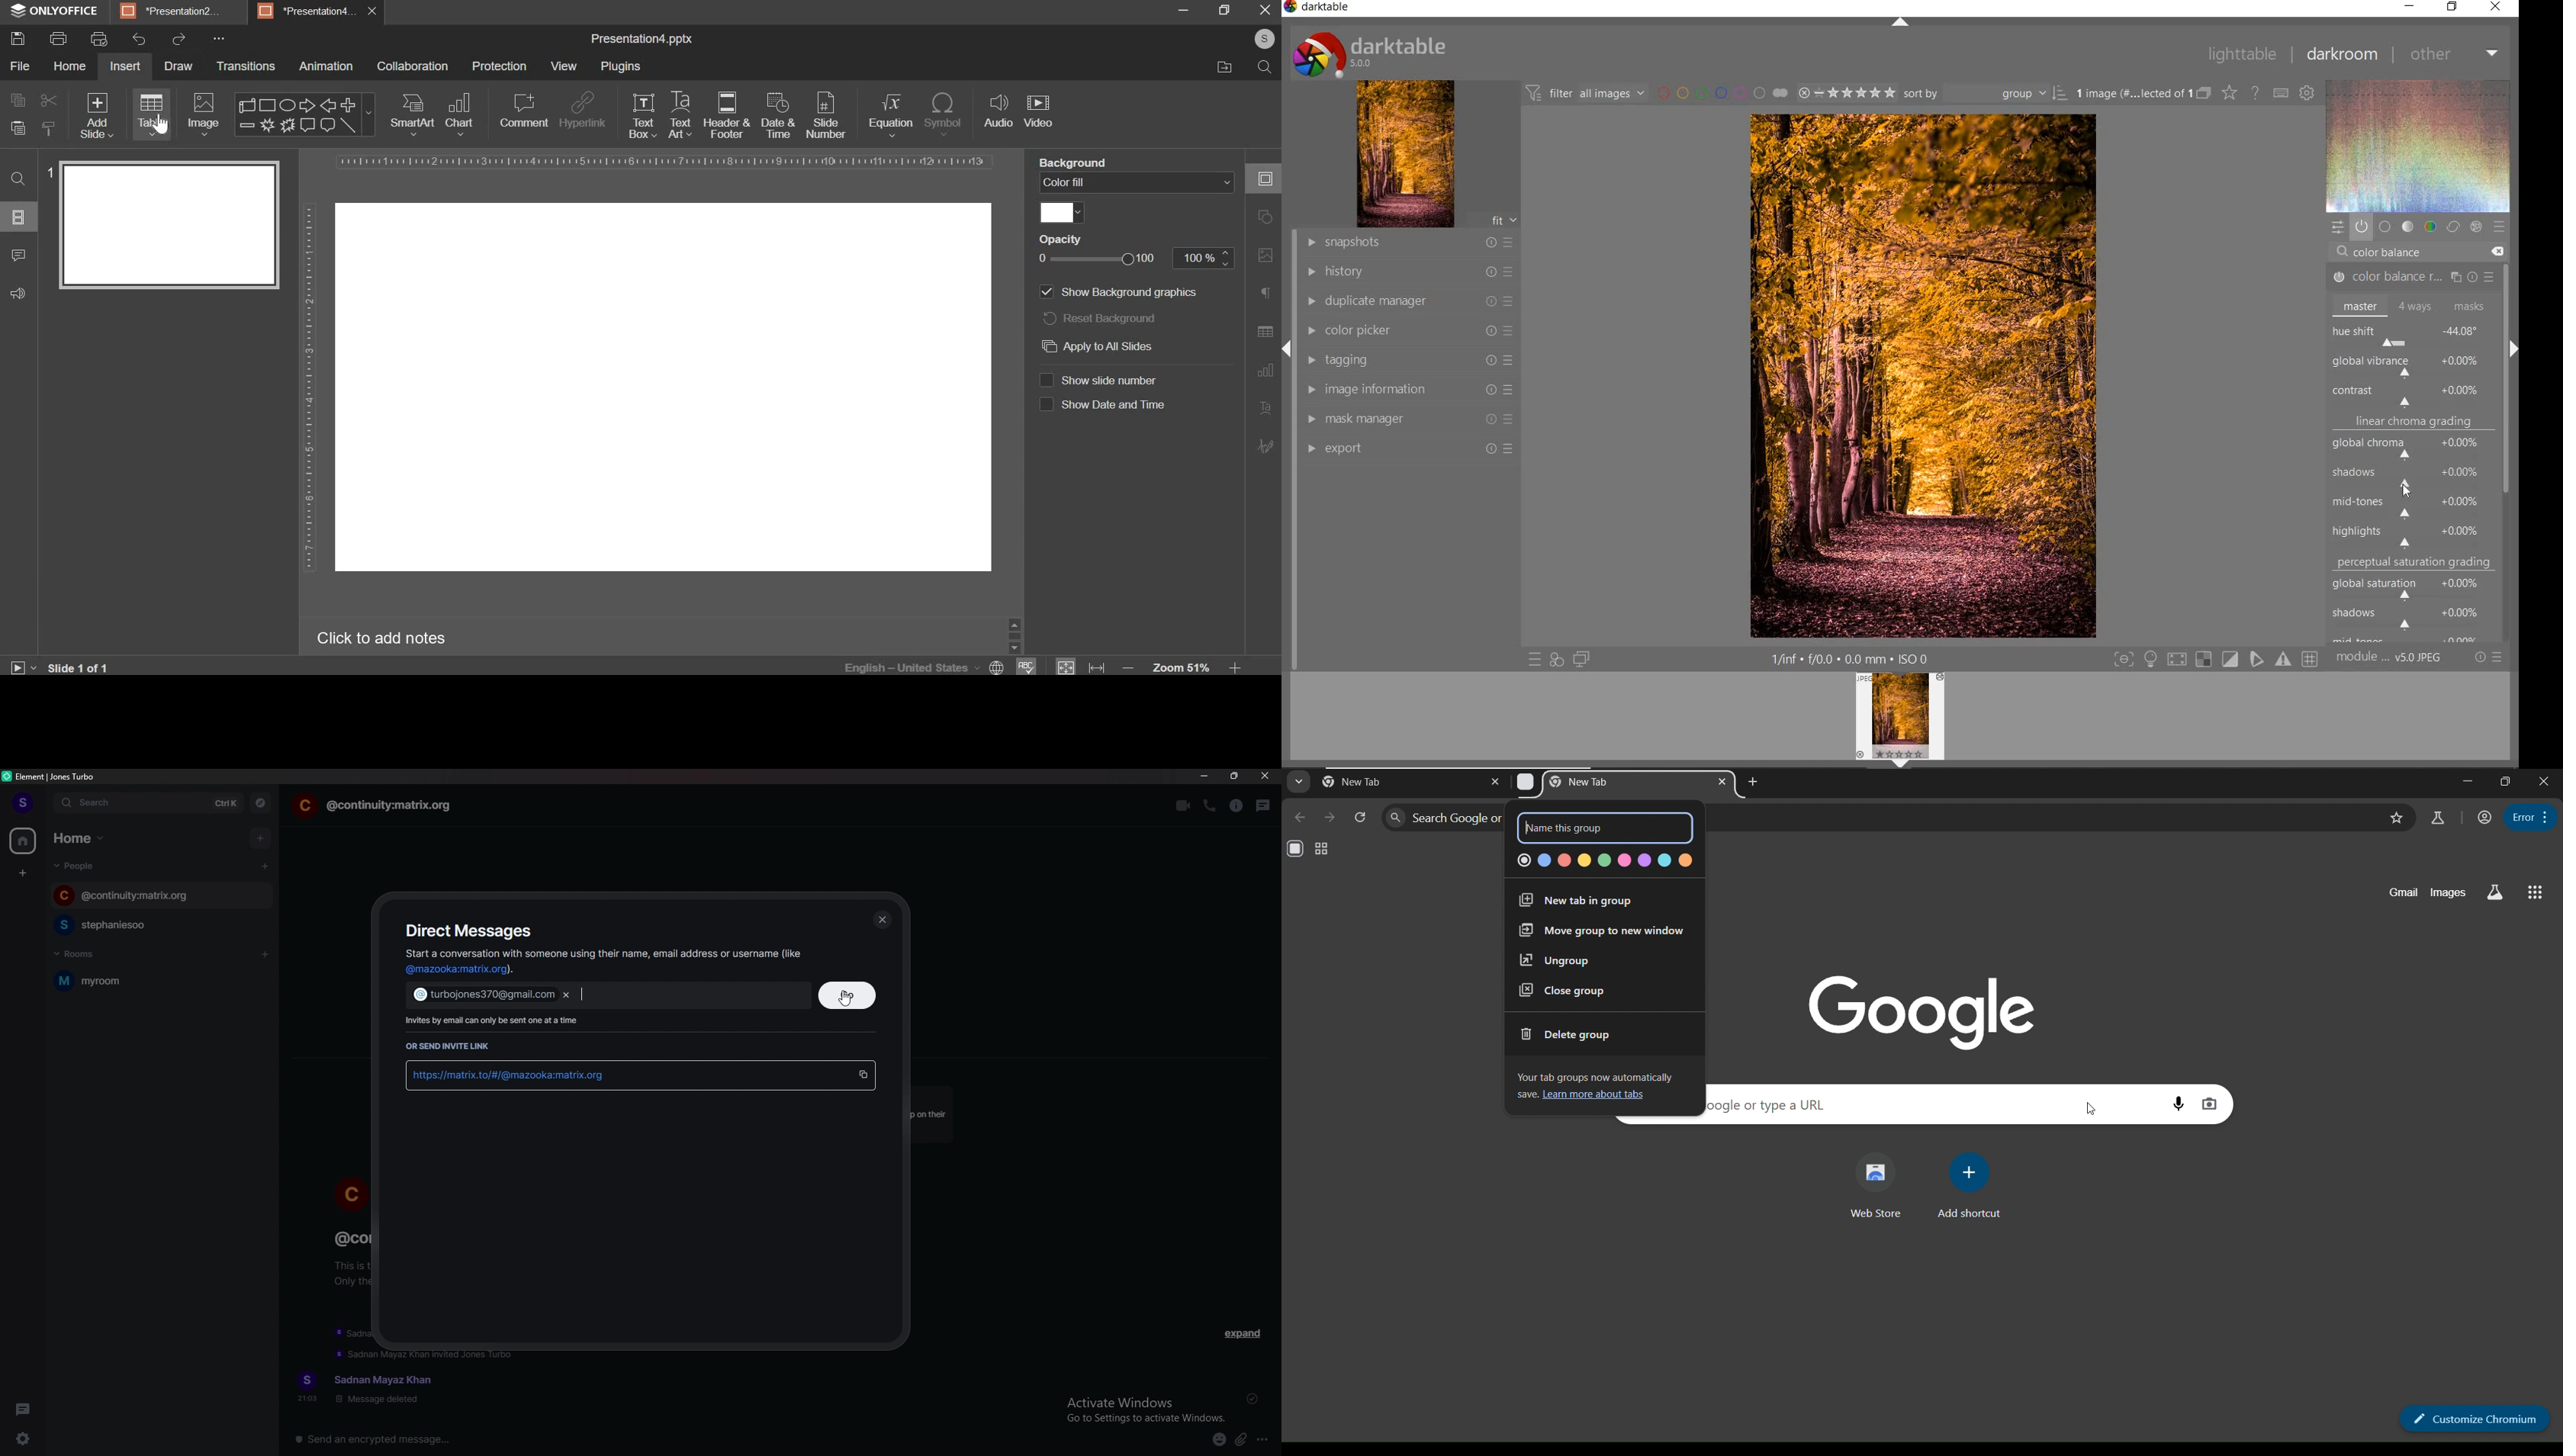 The height and width of the screenshot is (1456, 2576). I want to click on add, so click(259, 836).